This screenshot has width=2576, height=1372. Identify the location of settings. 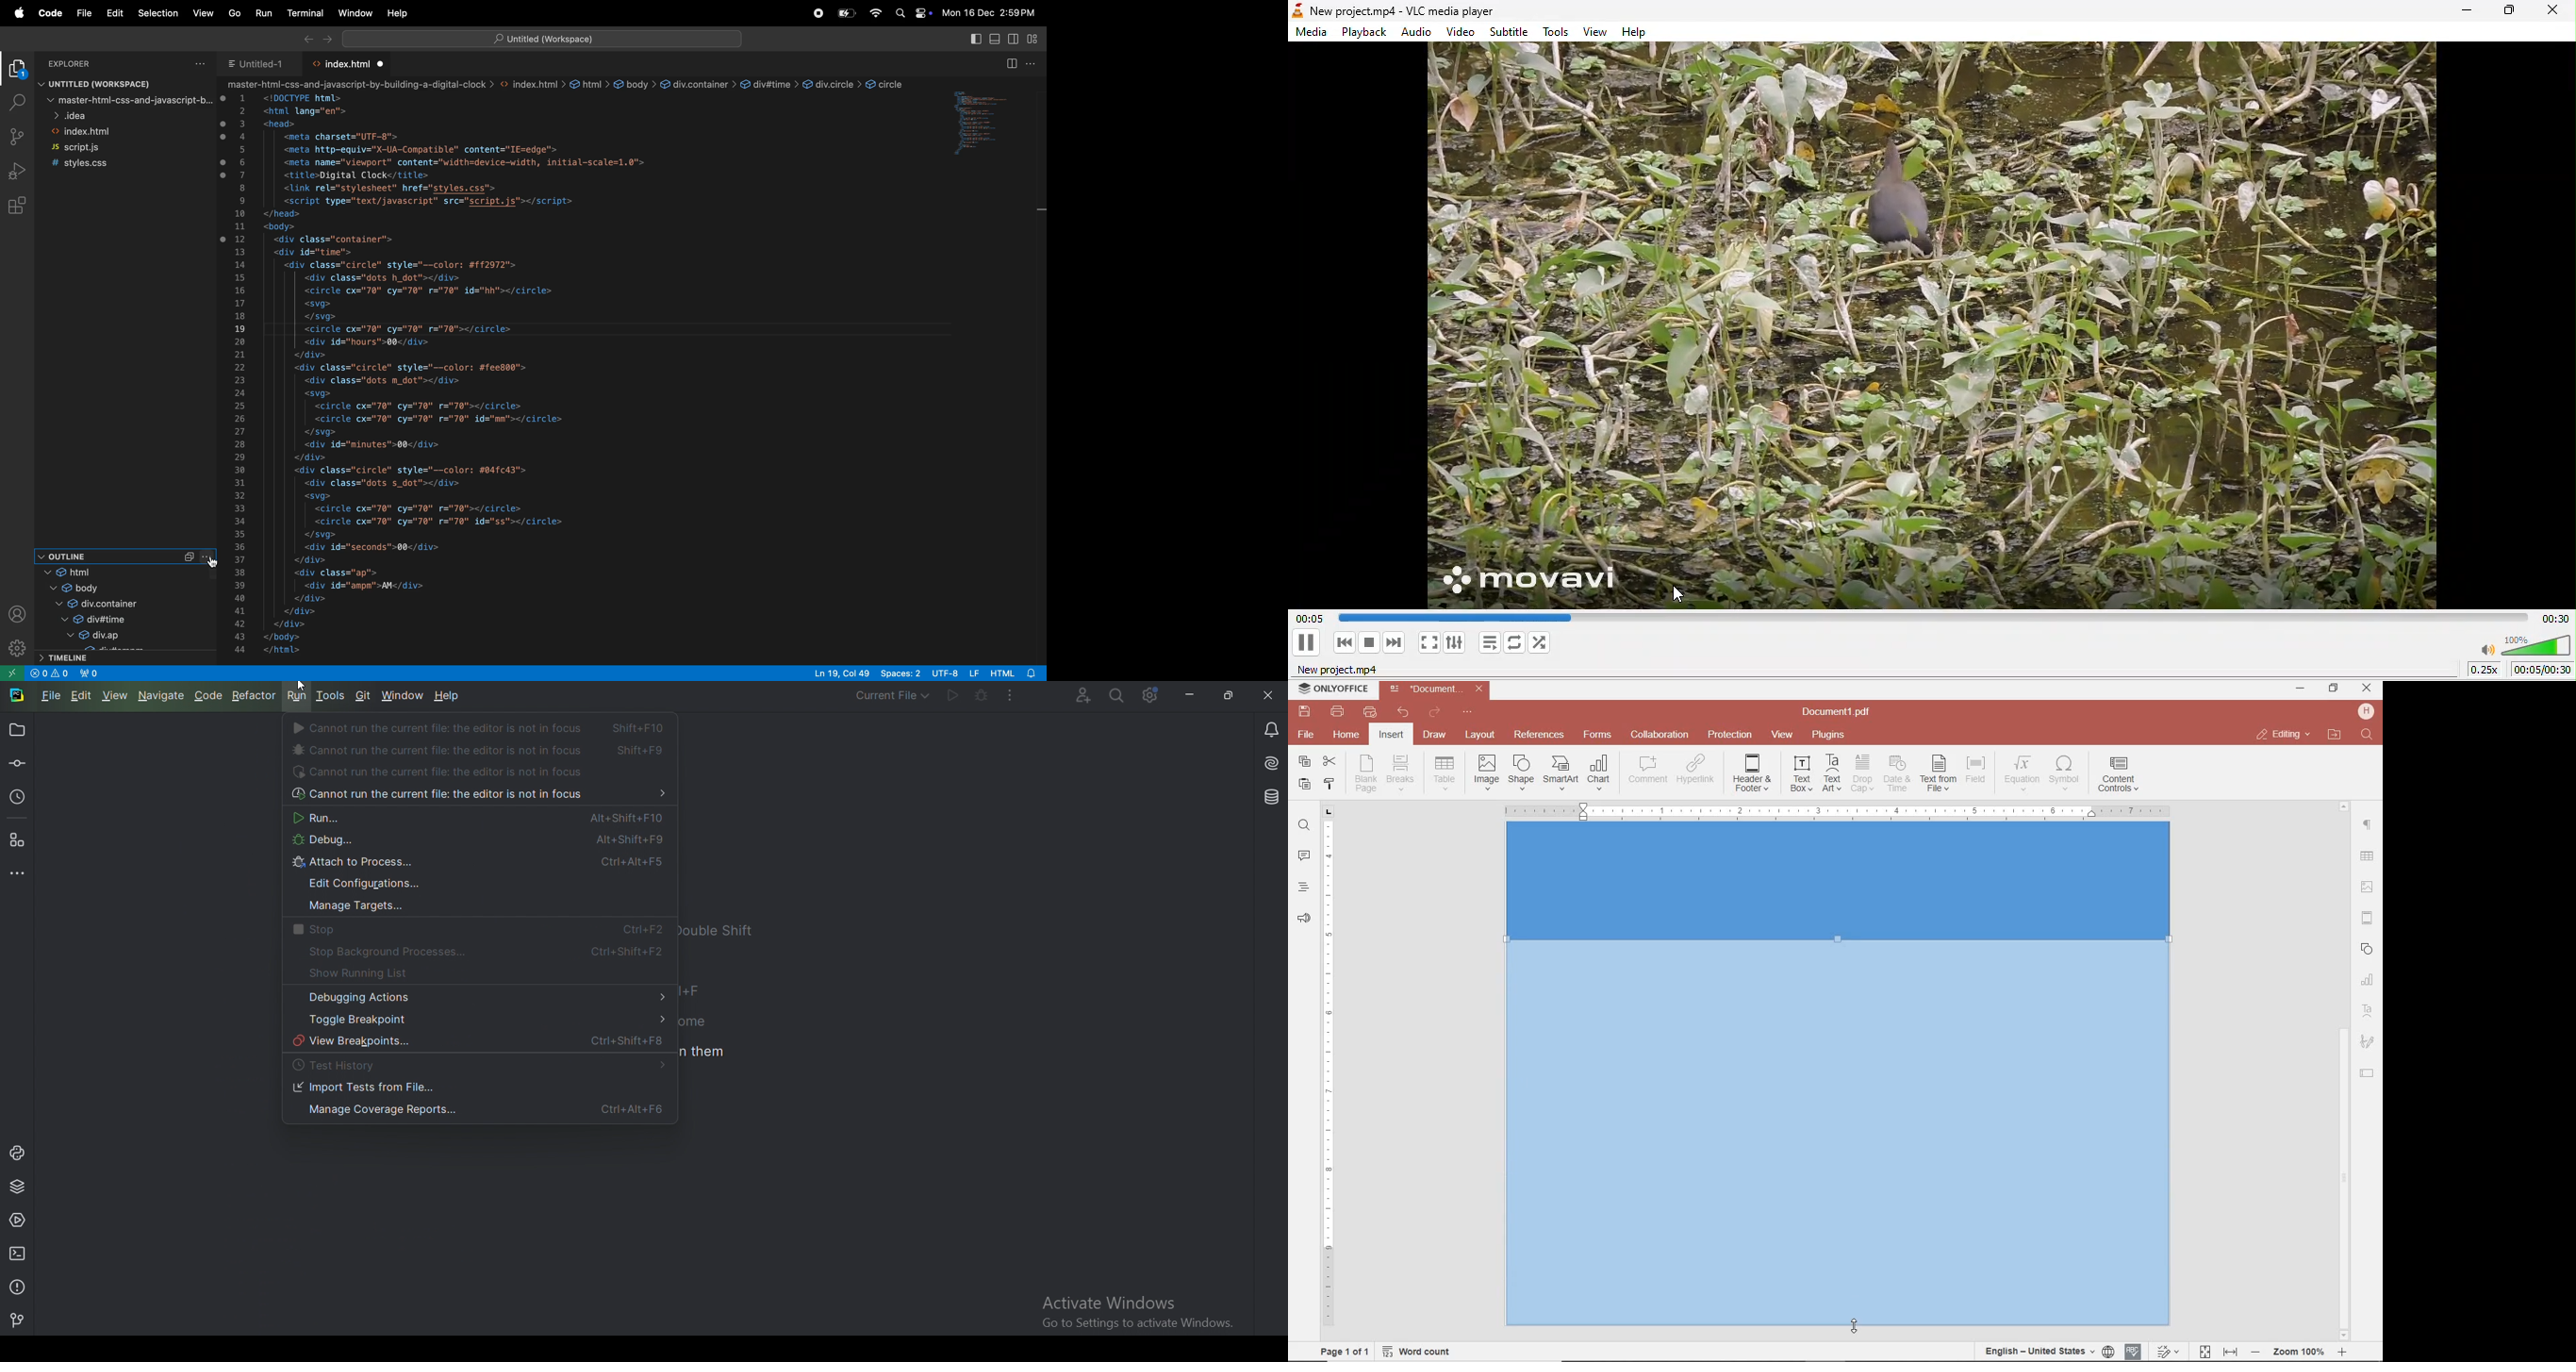
(14, 650).